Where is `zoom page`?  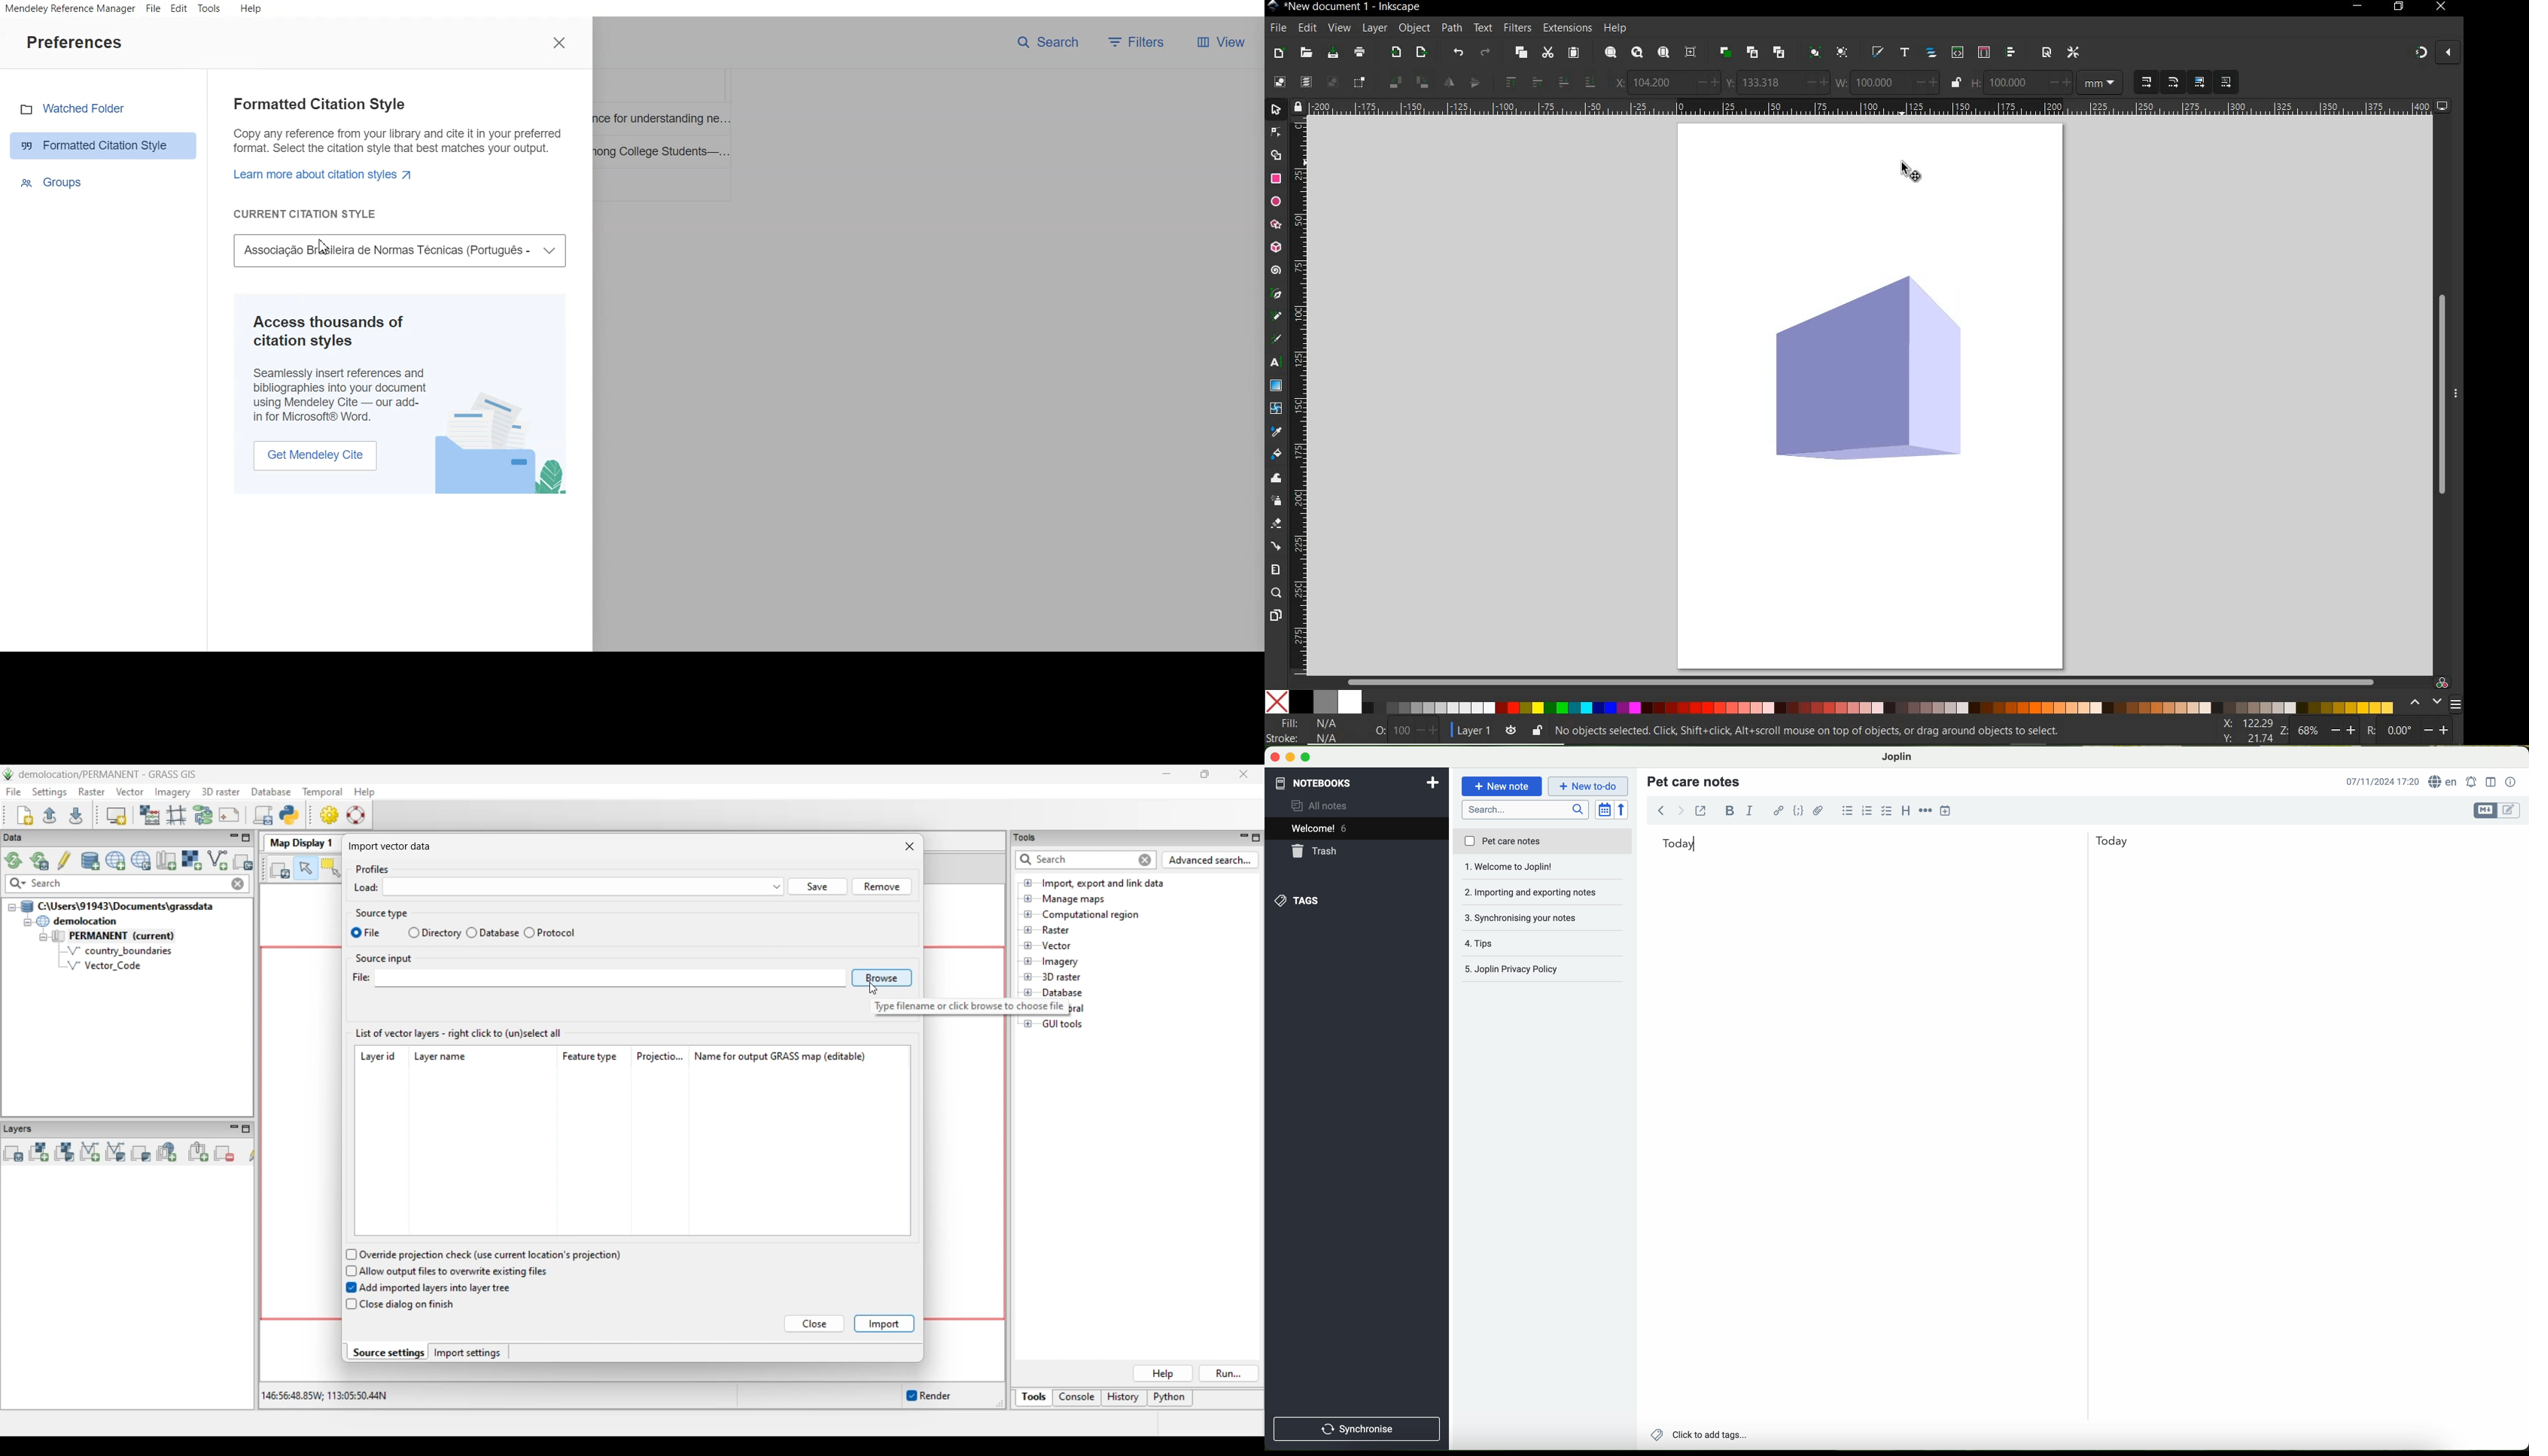 zoom page is located at coordinates (1663, 51).